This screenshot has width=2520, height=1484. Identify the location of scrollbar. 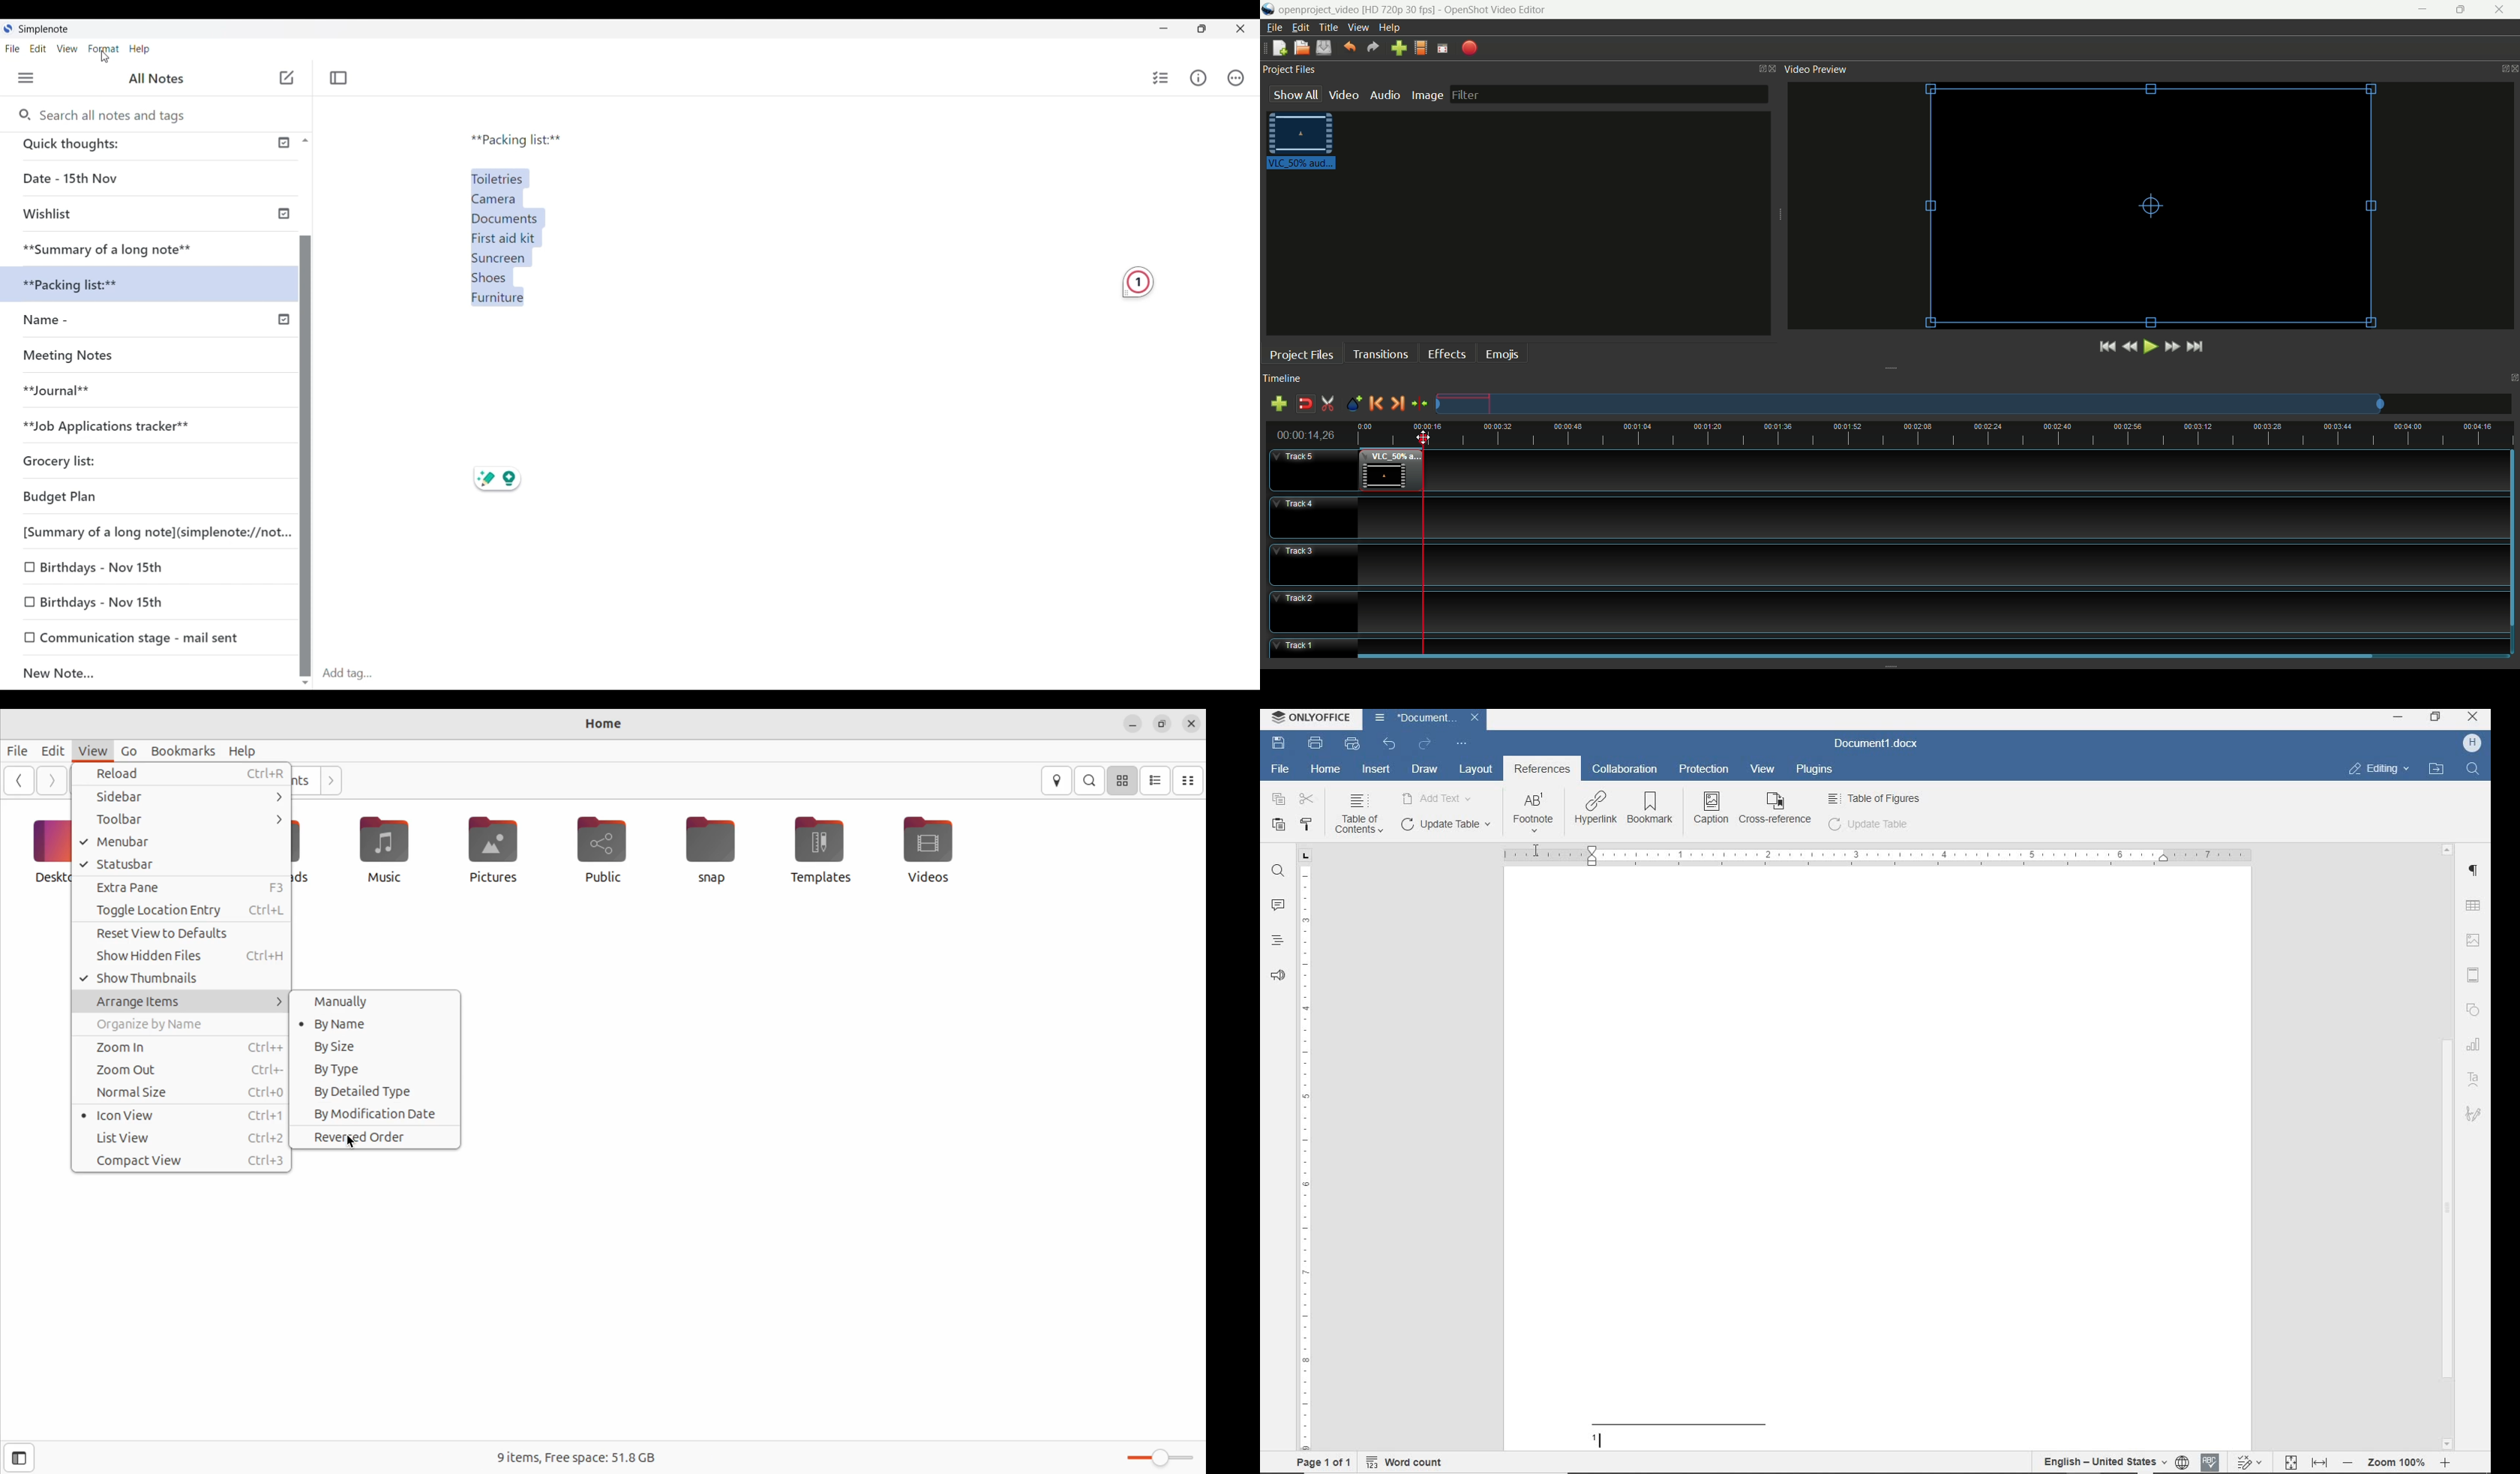
(2451, 1147).